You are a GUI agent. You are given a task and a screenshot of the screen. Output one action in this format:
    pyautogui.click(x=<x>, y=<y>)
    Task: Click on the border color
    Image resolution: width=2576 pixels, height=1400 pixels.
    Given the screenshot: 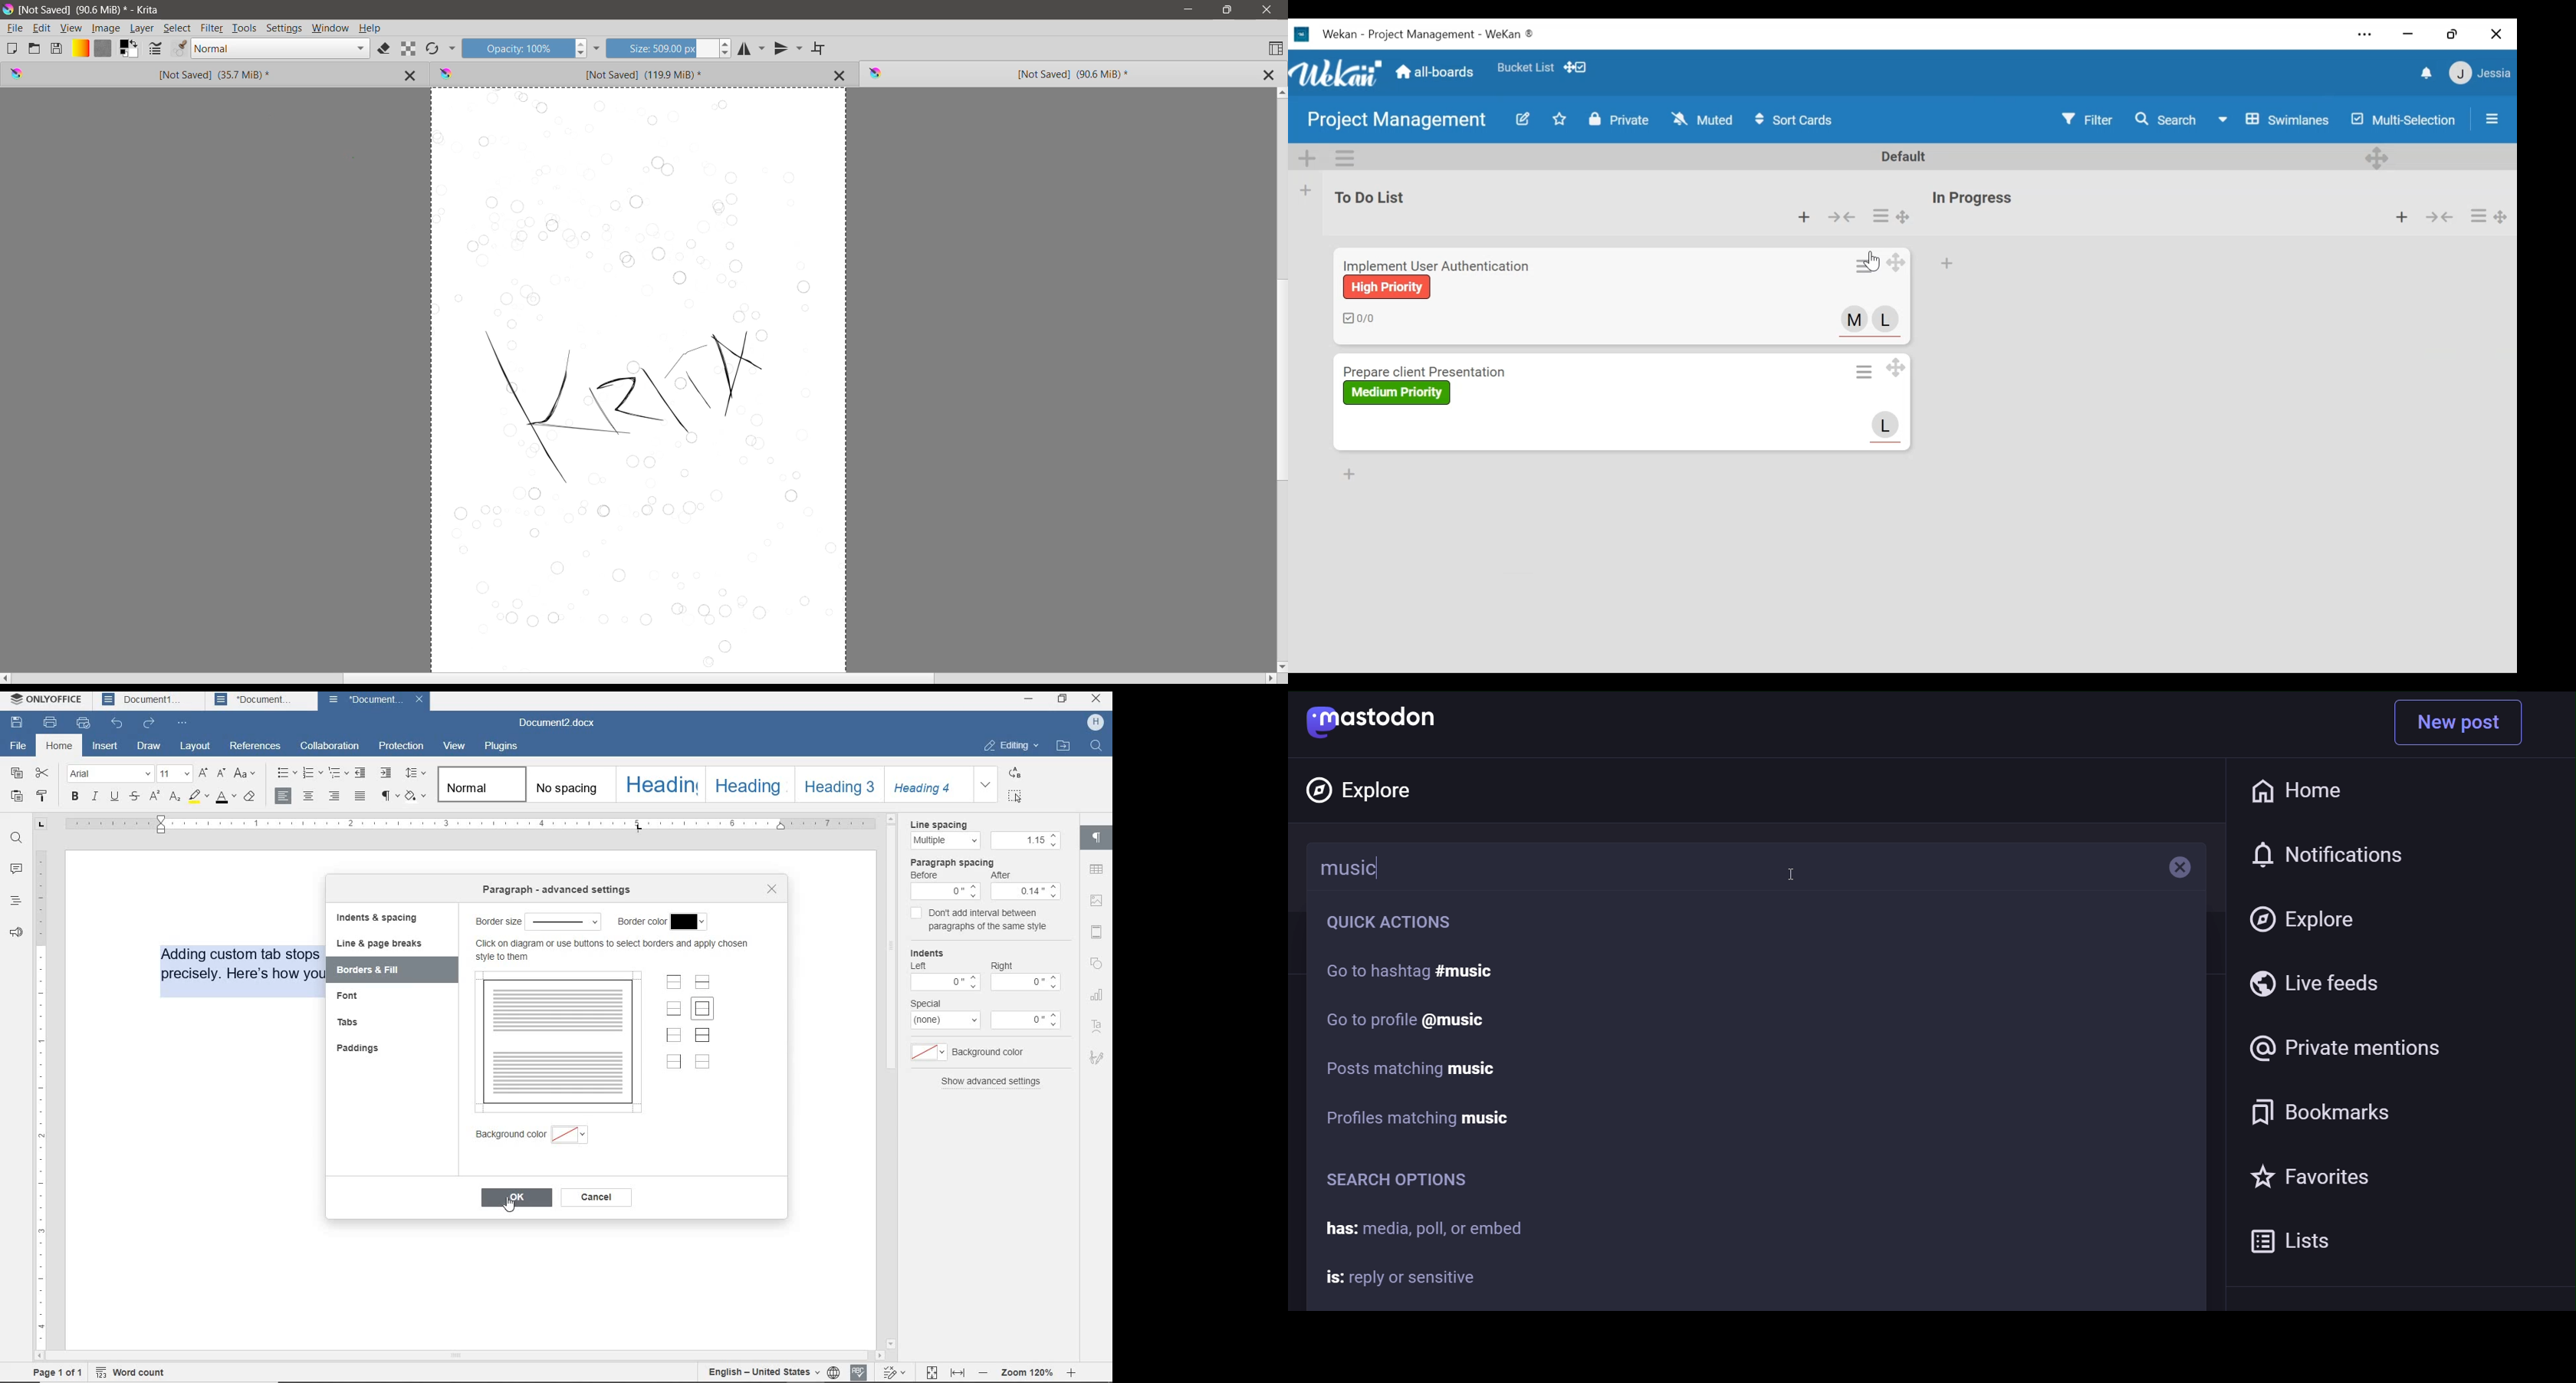 What is the action you would take?
    pyautogui.click(x=641, y=921)
    